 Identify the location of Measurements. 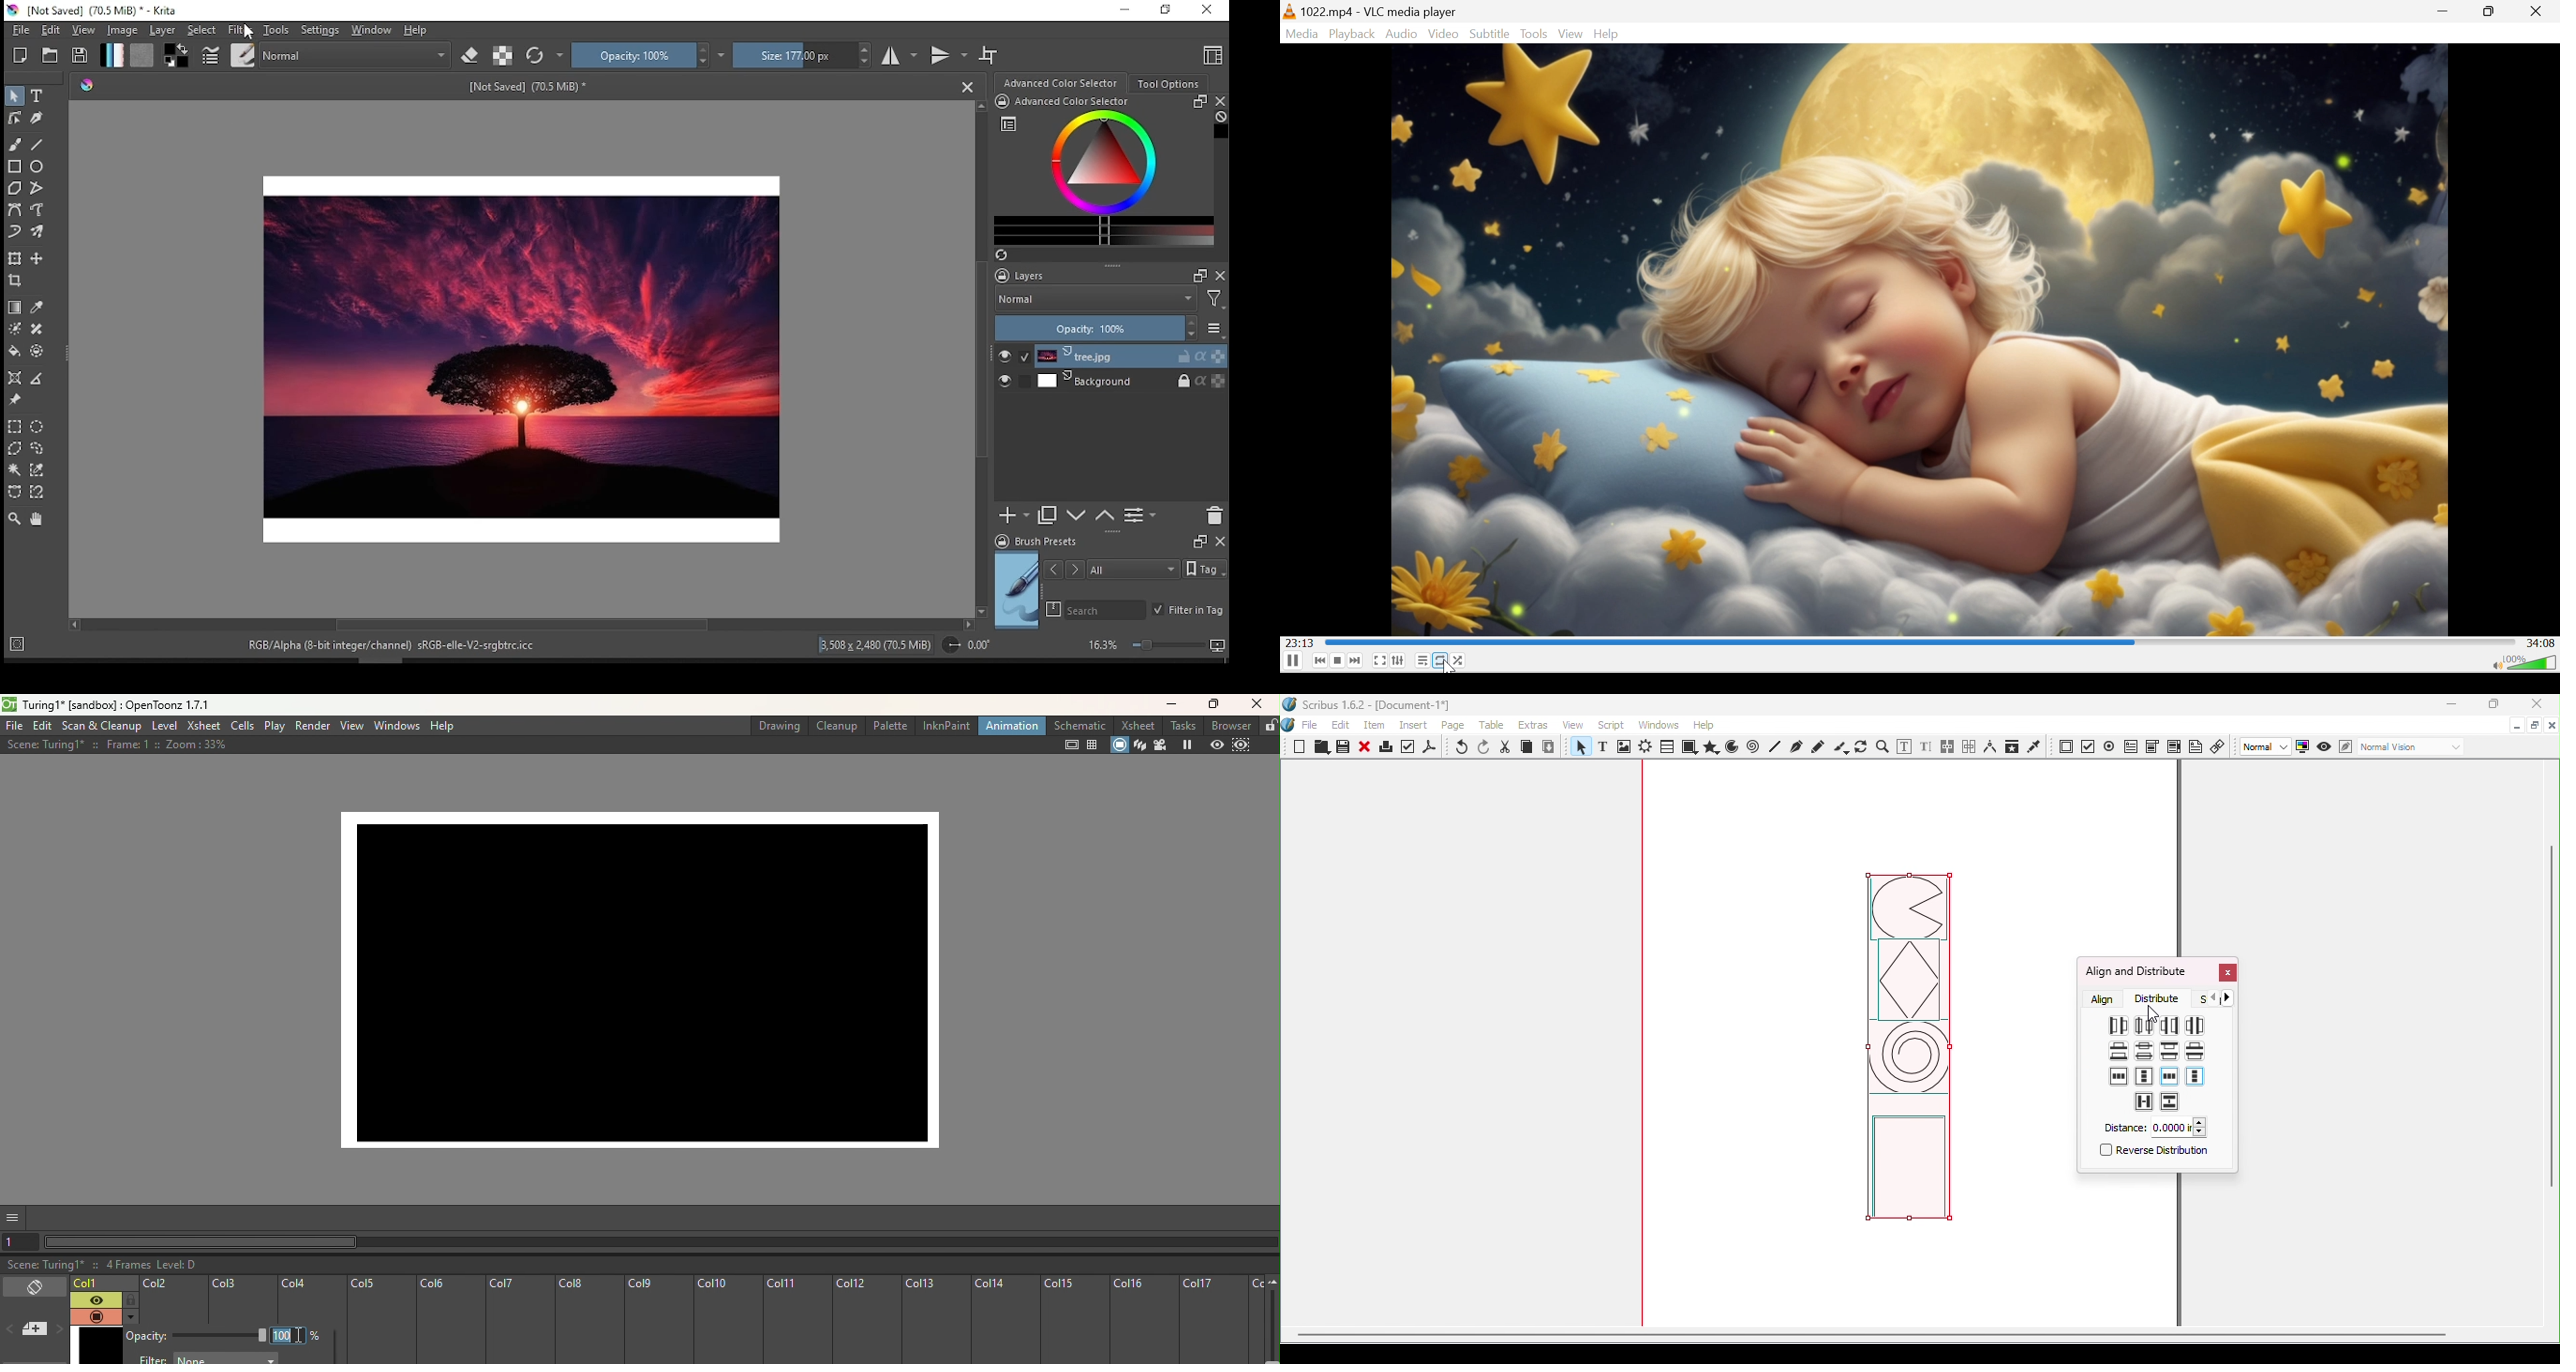
(1989, 746).